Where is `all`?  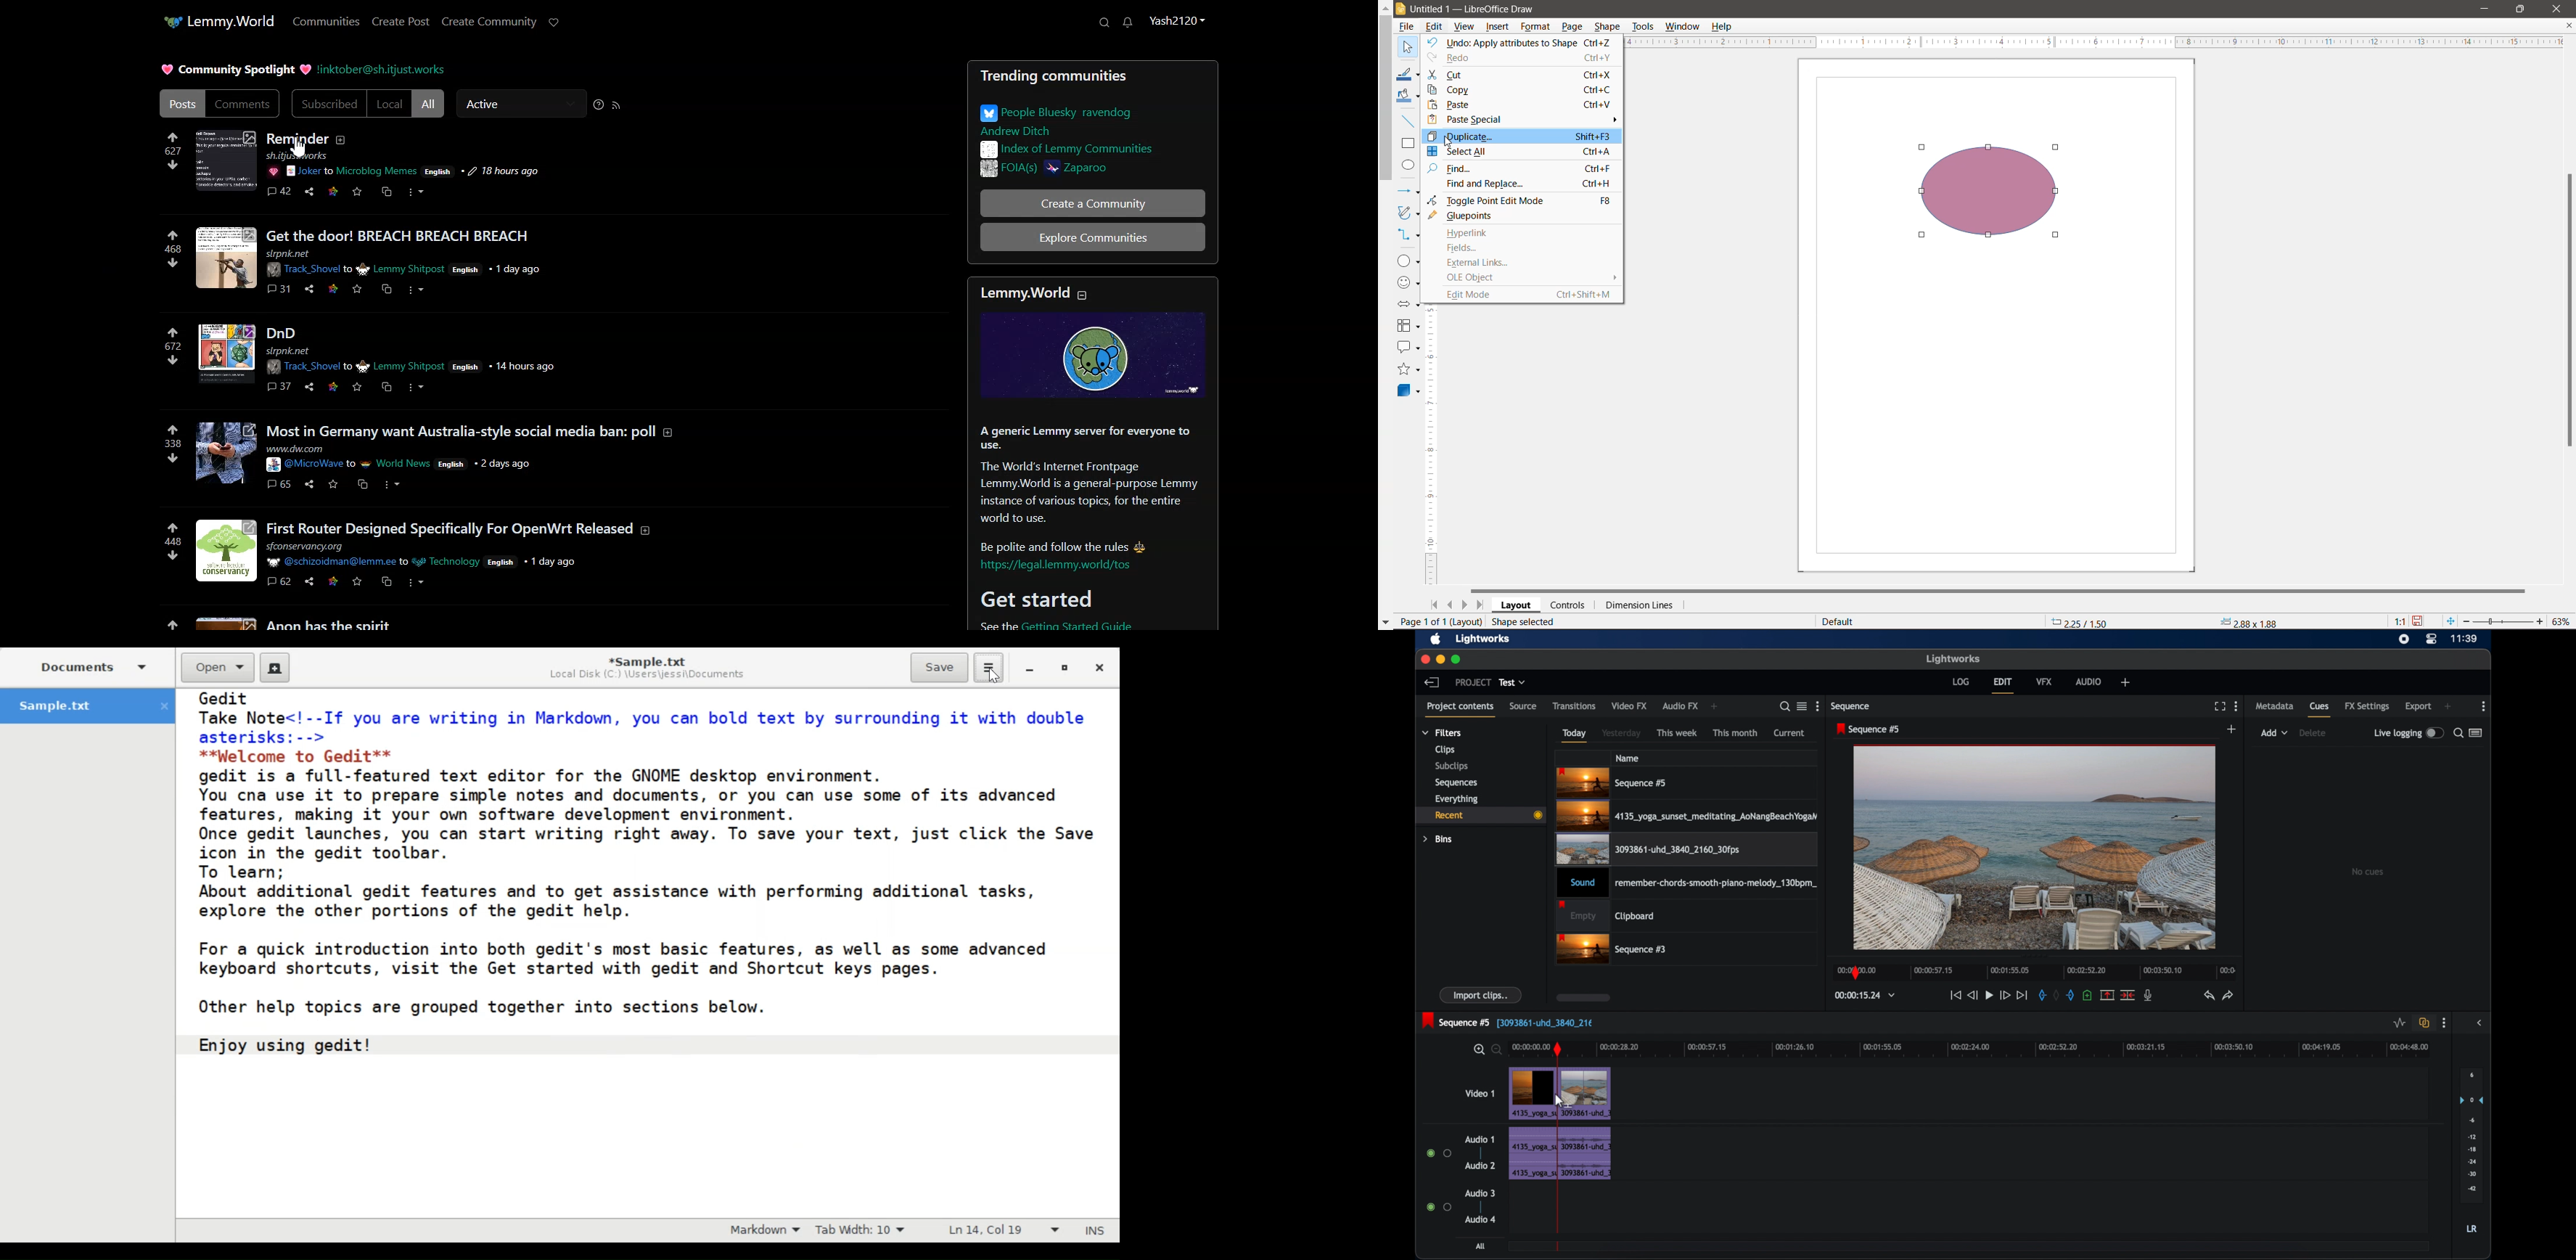 all is located at coordinates (1480, 1246).